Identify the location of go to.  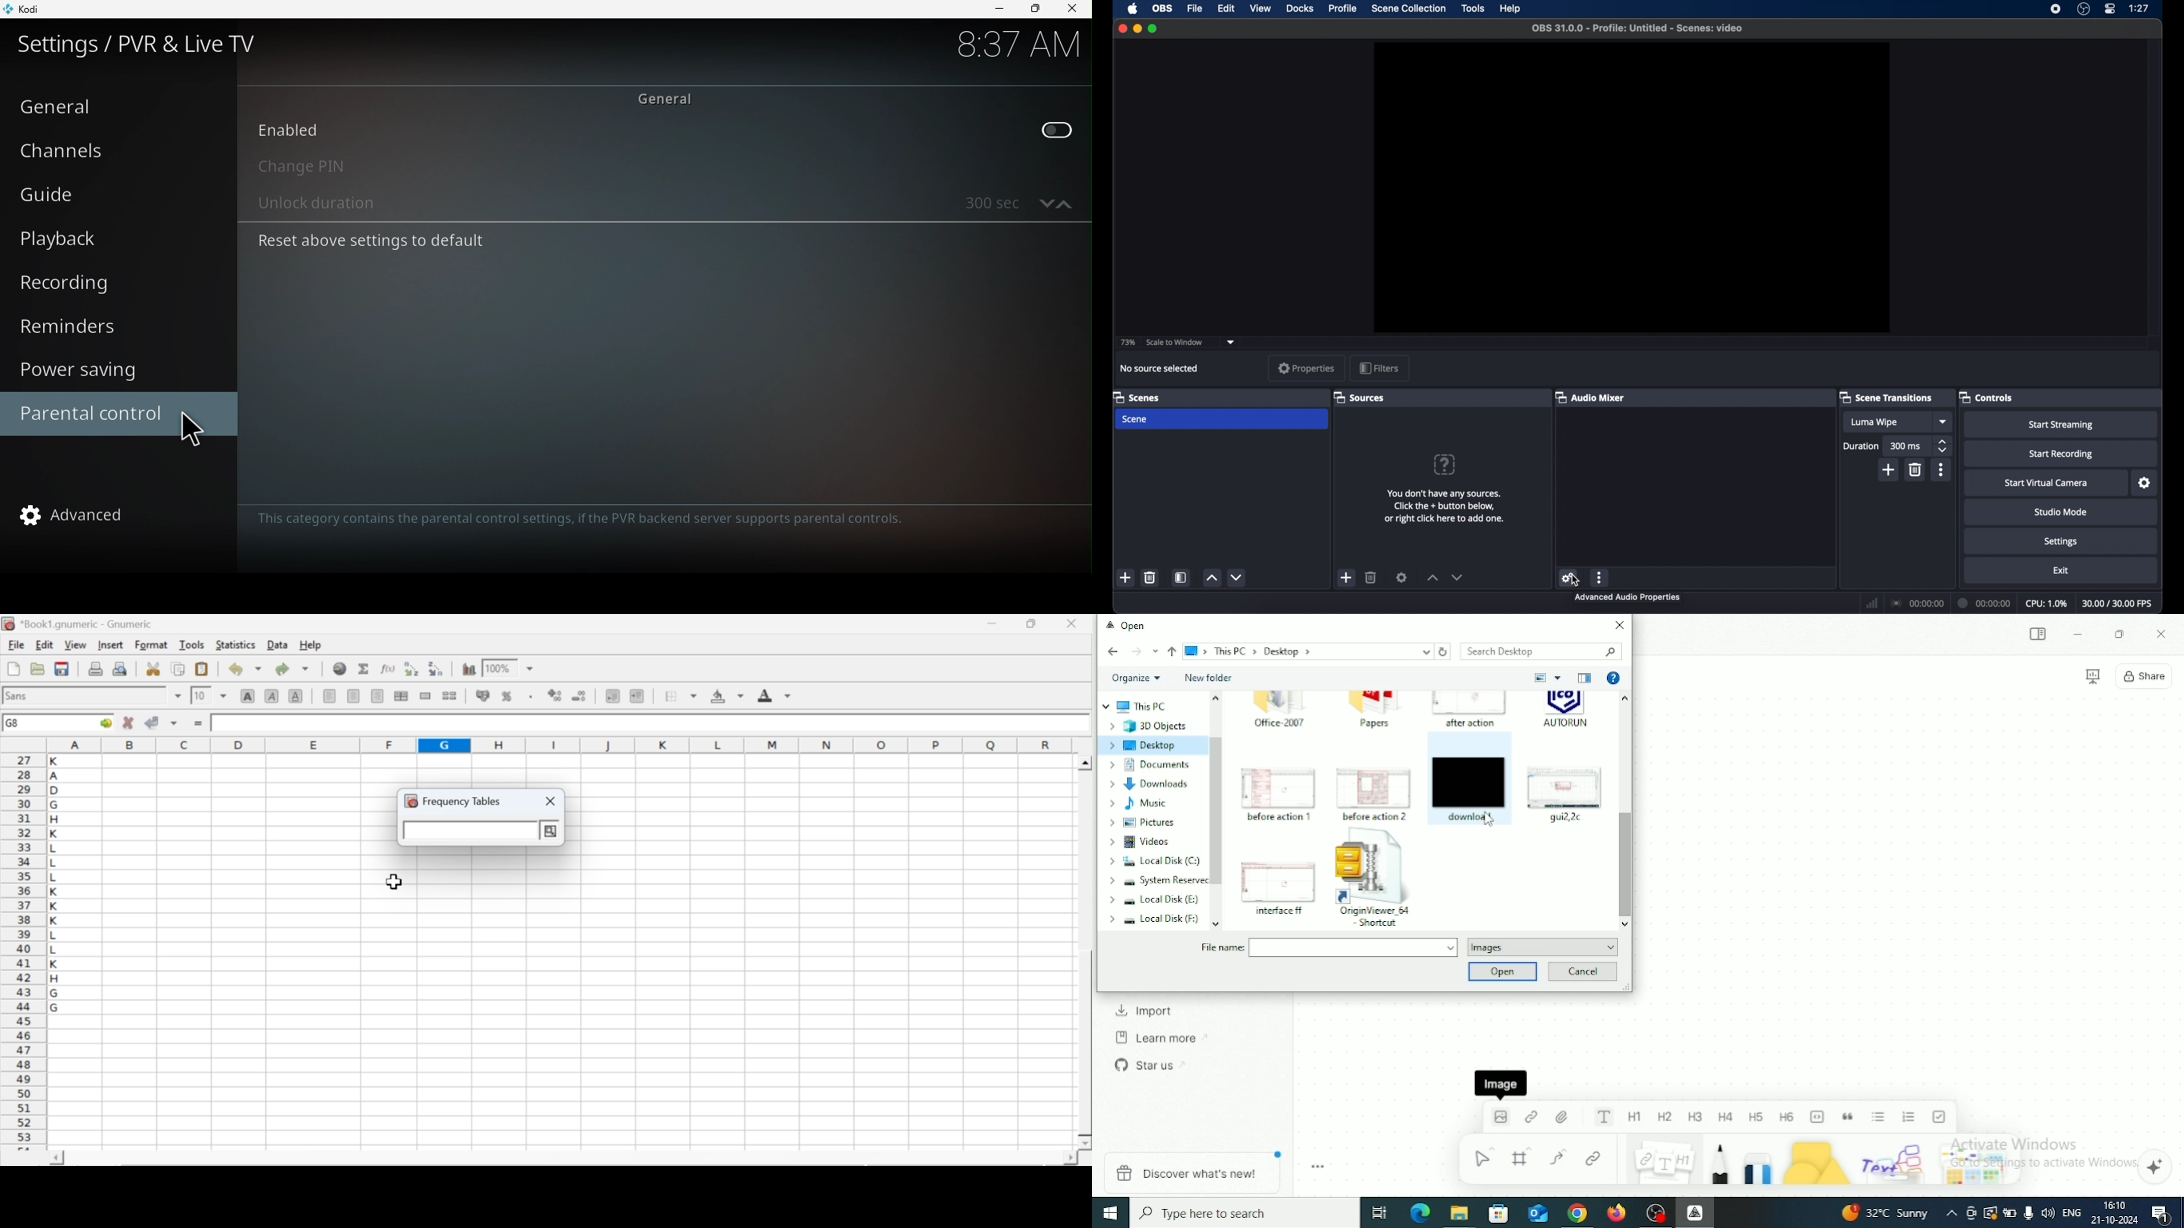
(104, 722).